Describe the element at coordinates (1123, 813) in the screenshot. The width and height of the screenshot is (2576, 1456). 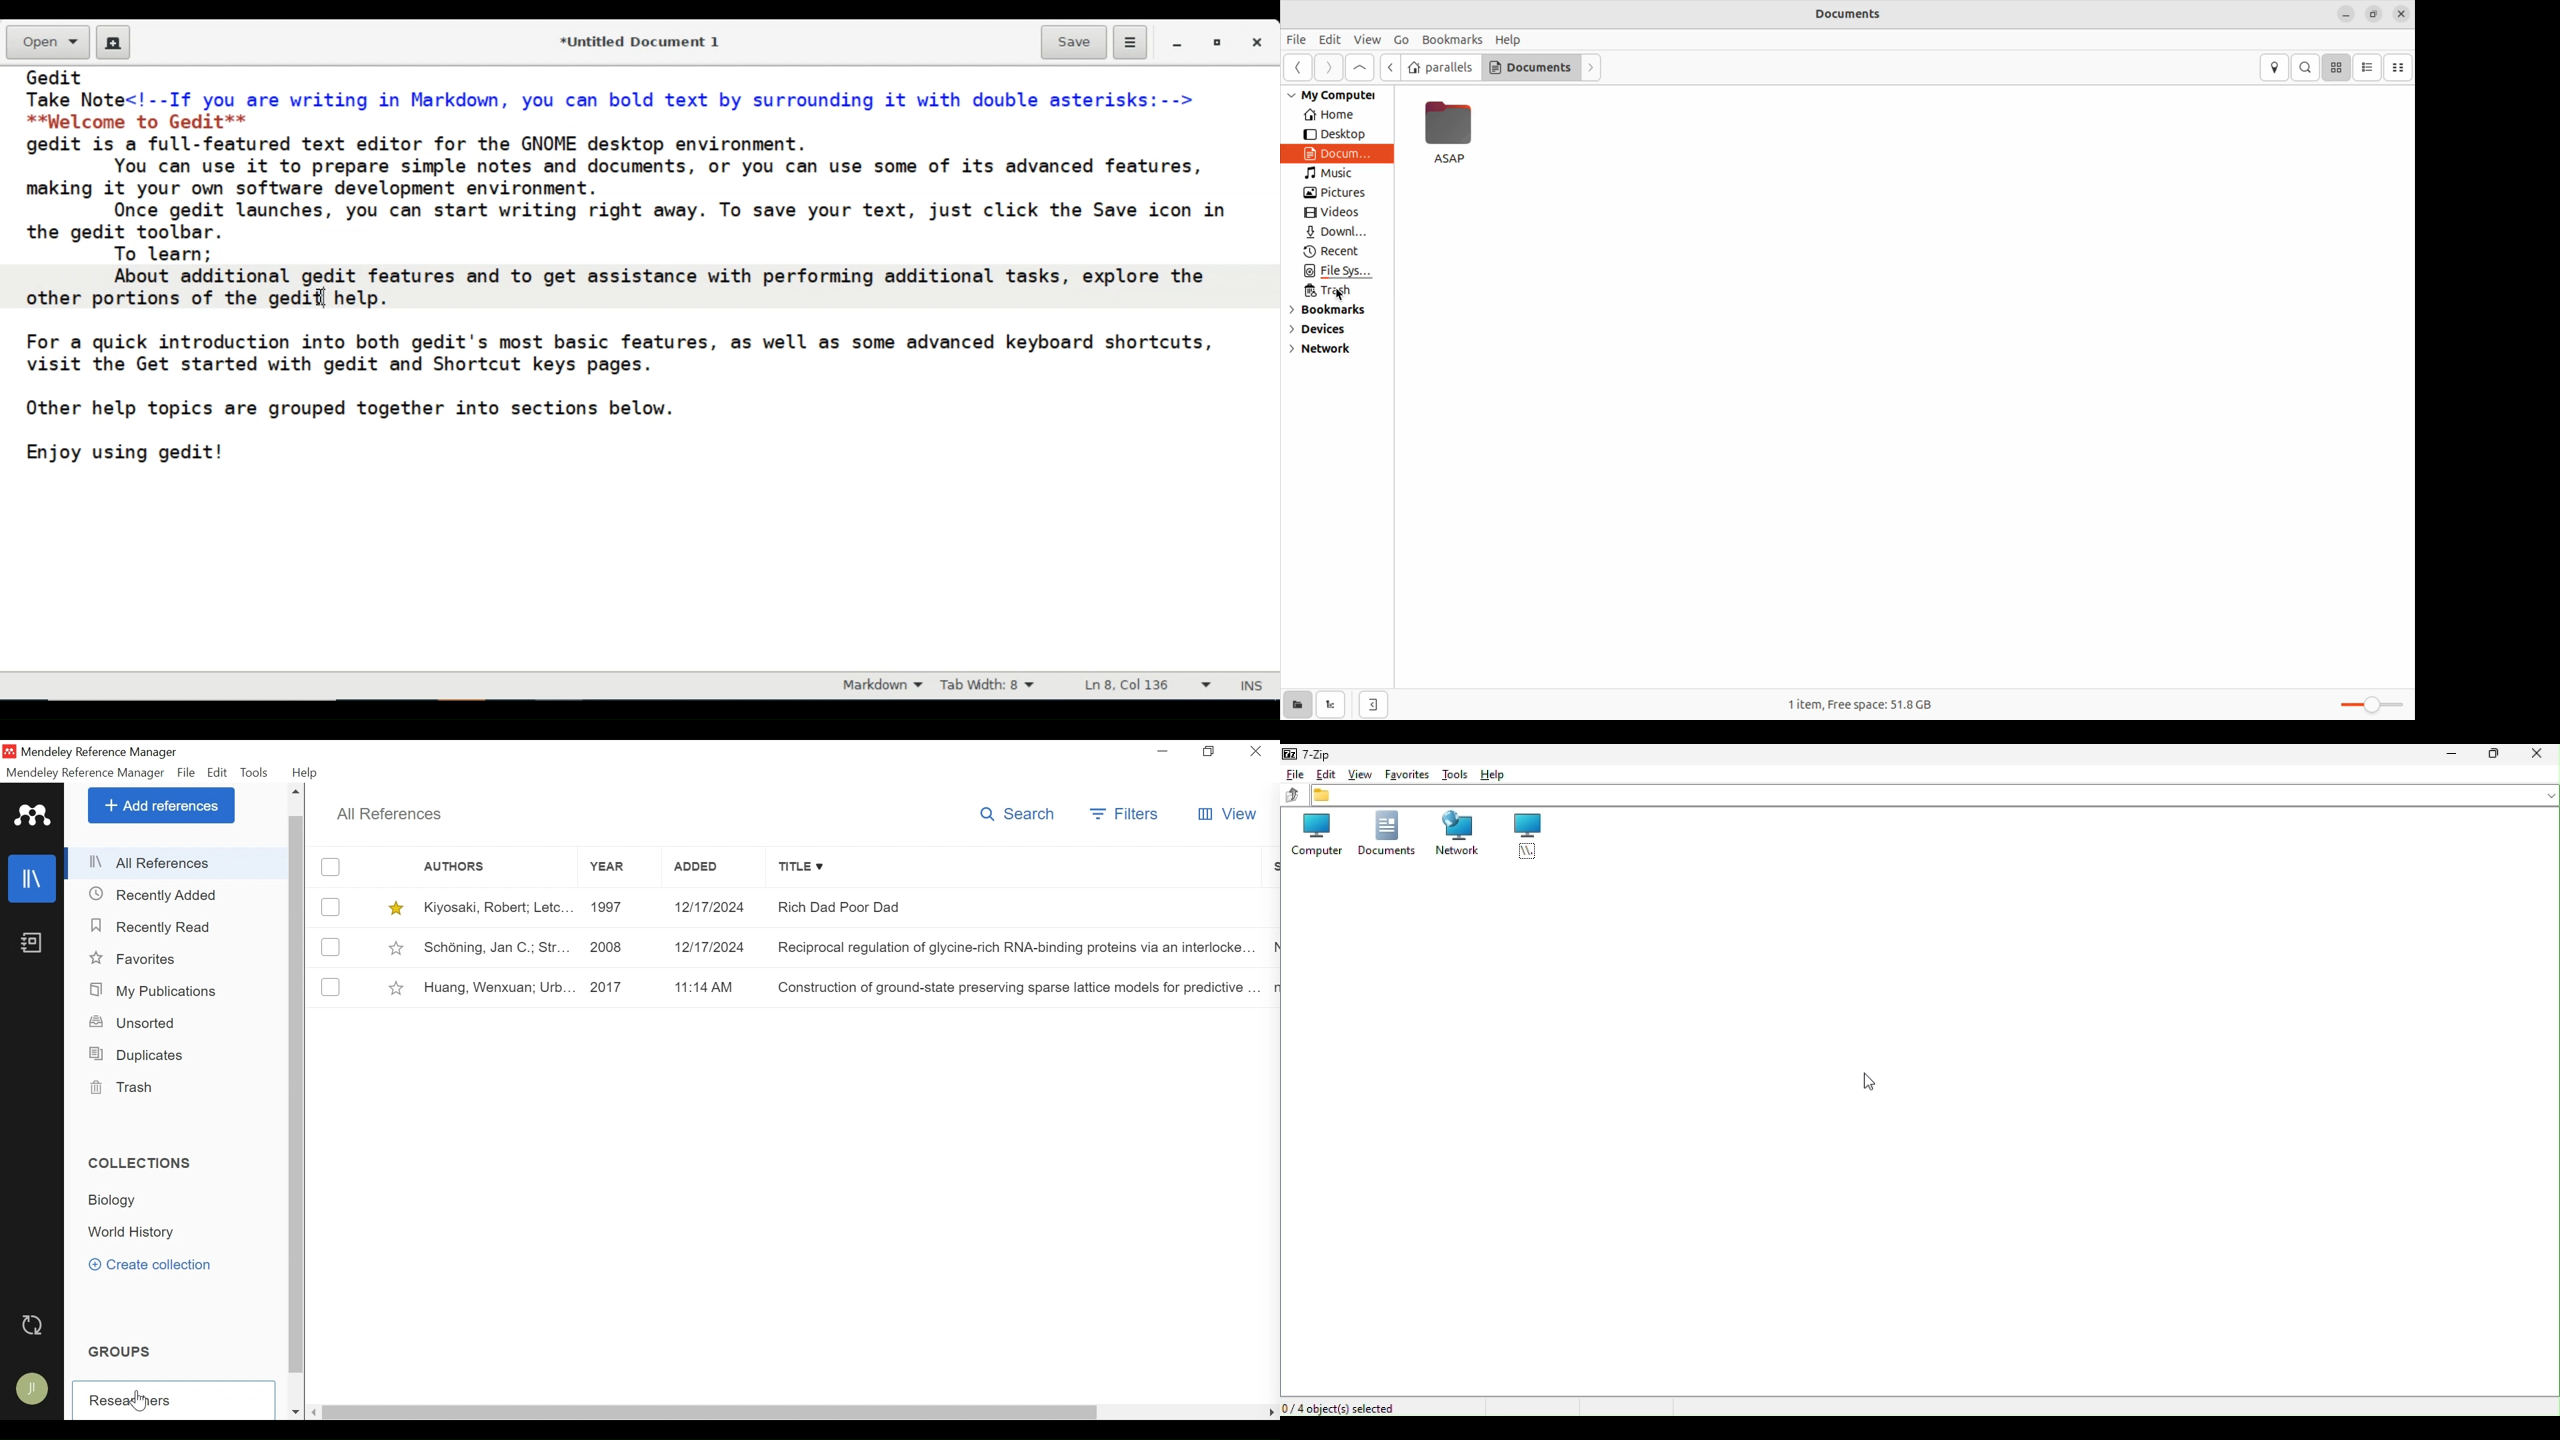
I see `Filters` at that location.